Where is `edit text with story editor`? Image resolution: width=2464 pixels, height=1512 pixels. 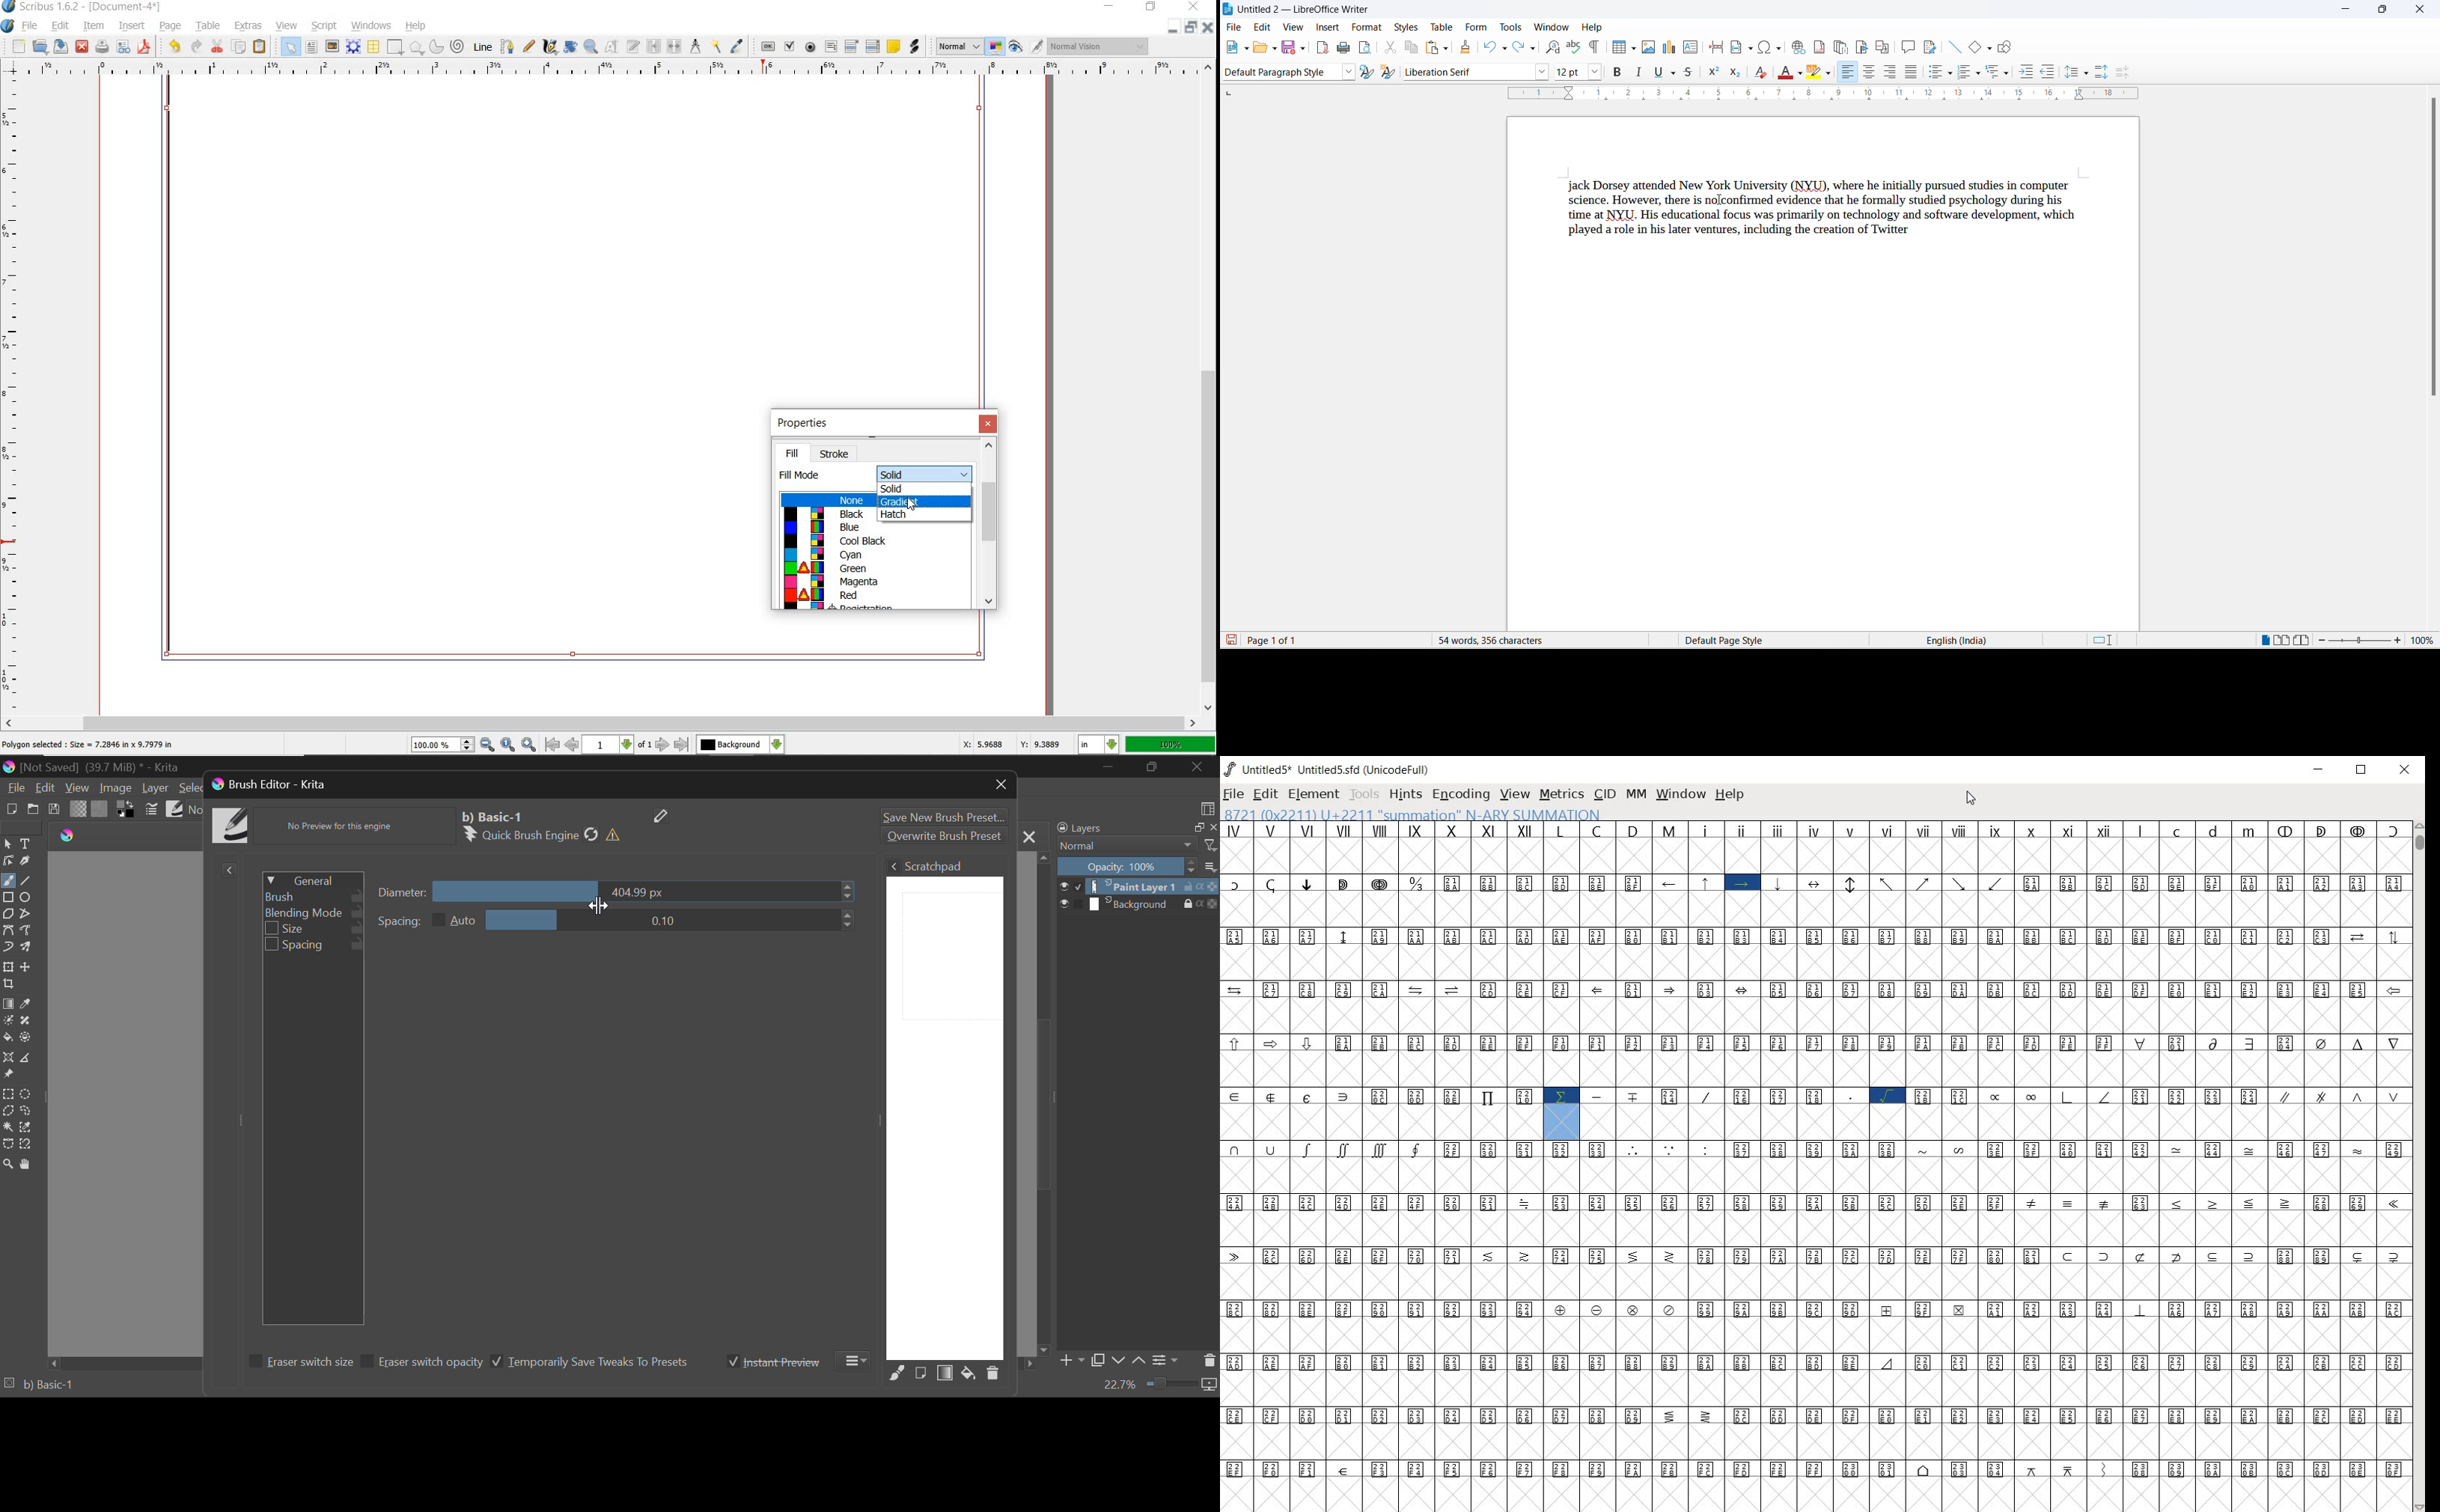
edit text with story editor is located at coordinates (632, 47).